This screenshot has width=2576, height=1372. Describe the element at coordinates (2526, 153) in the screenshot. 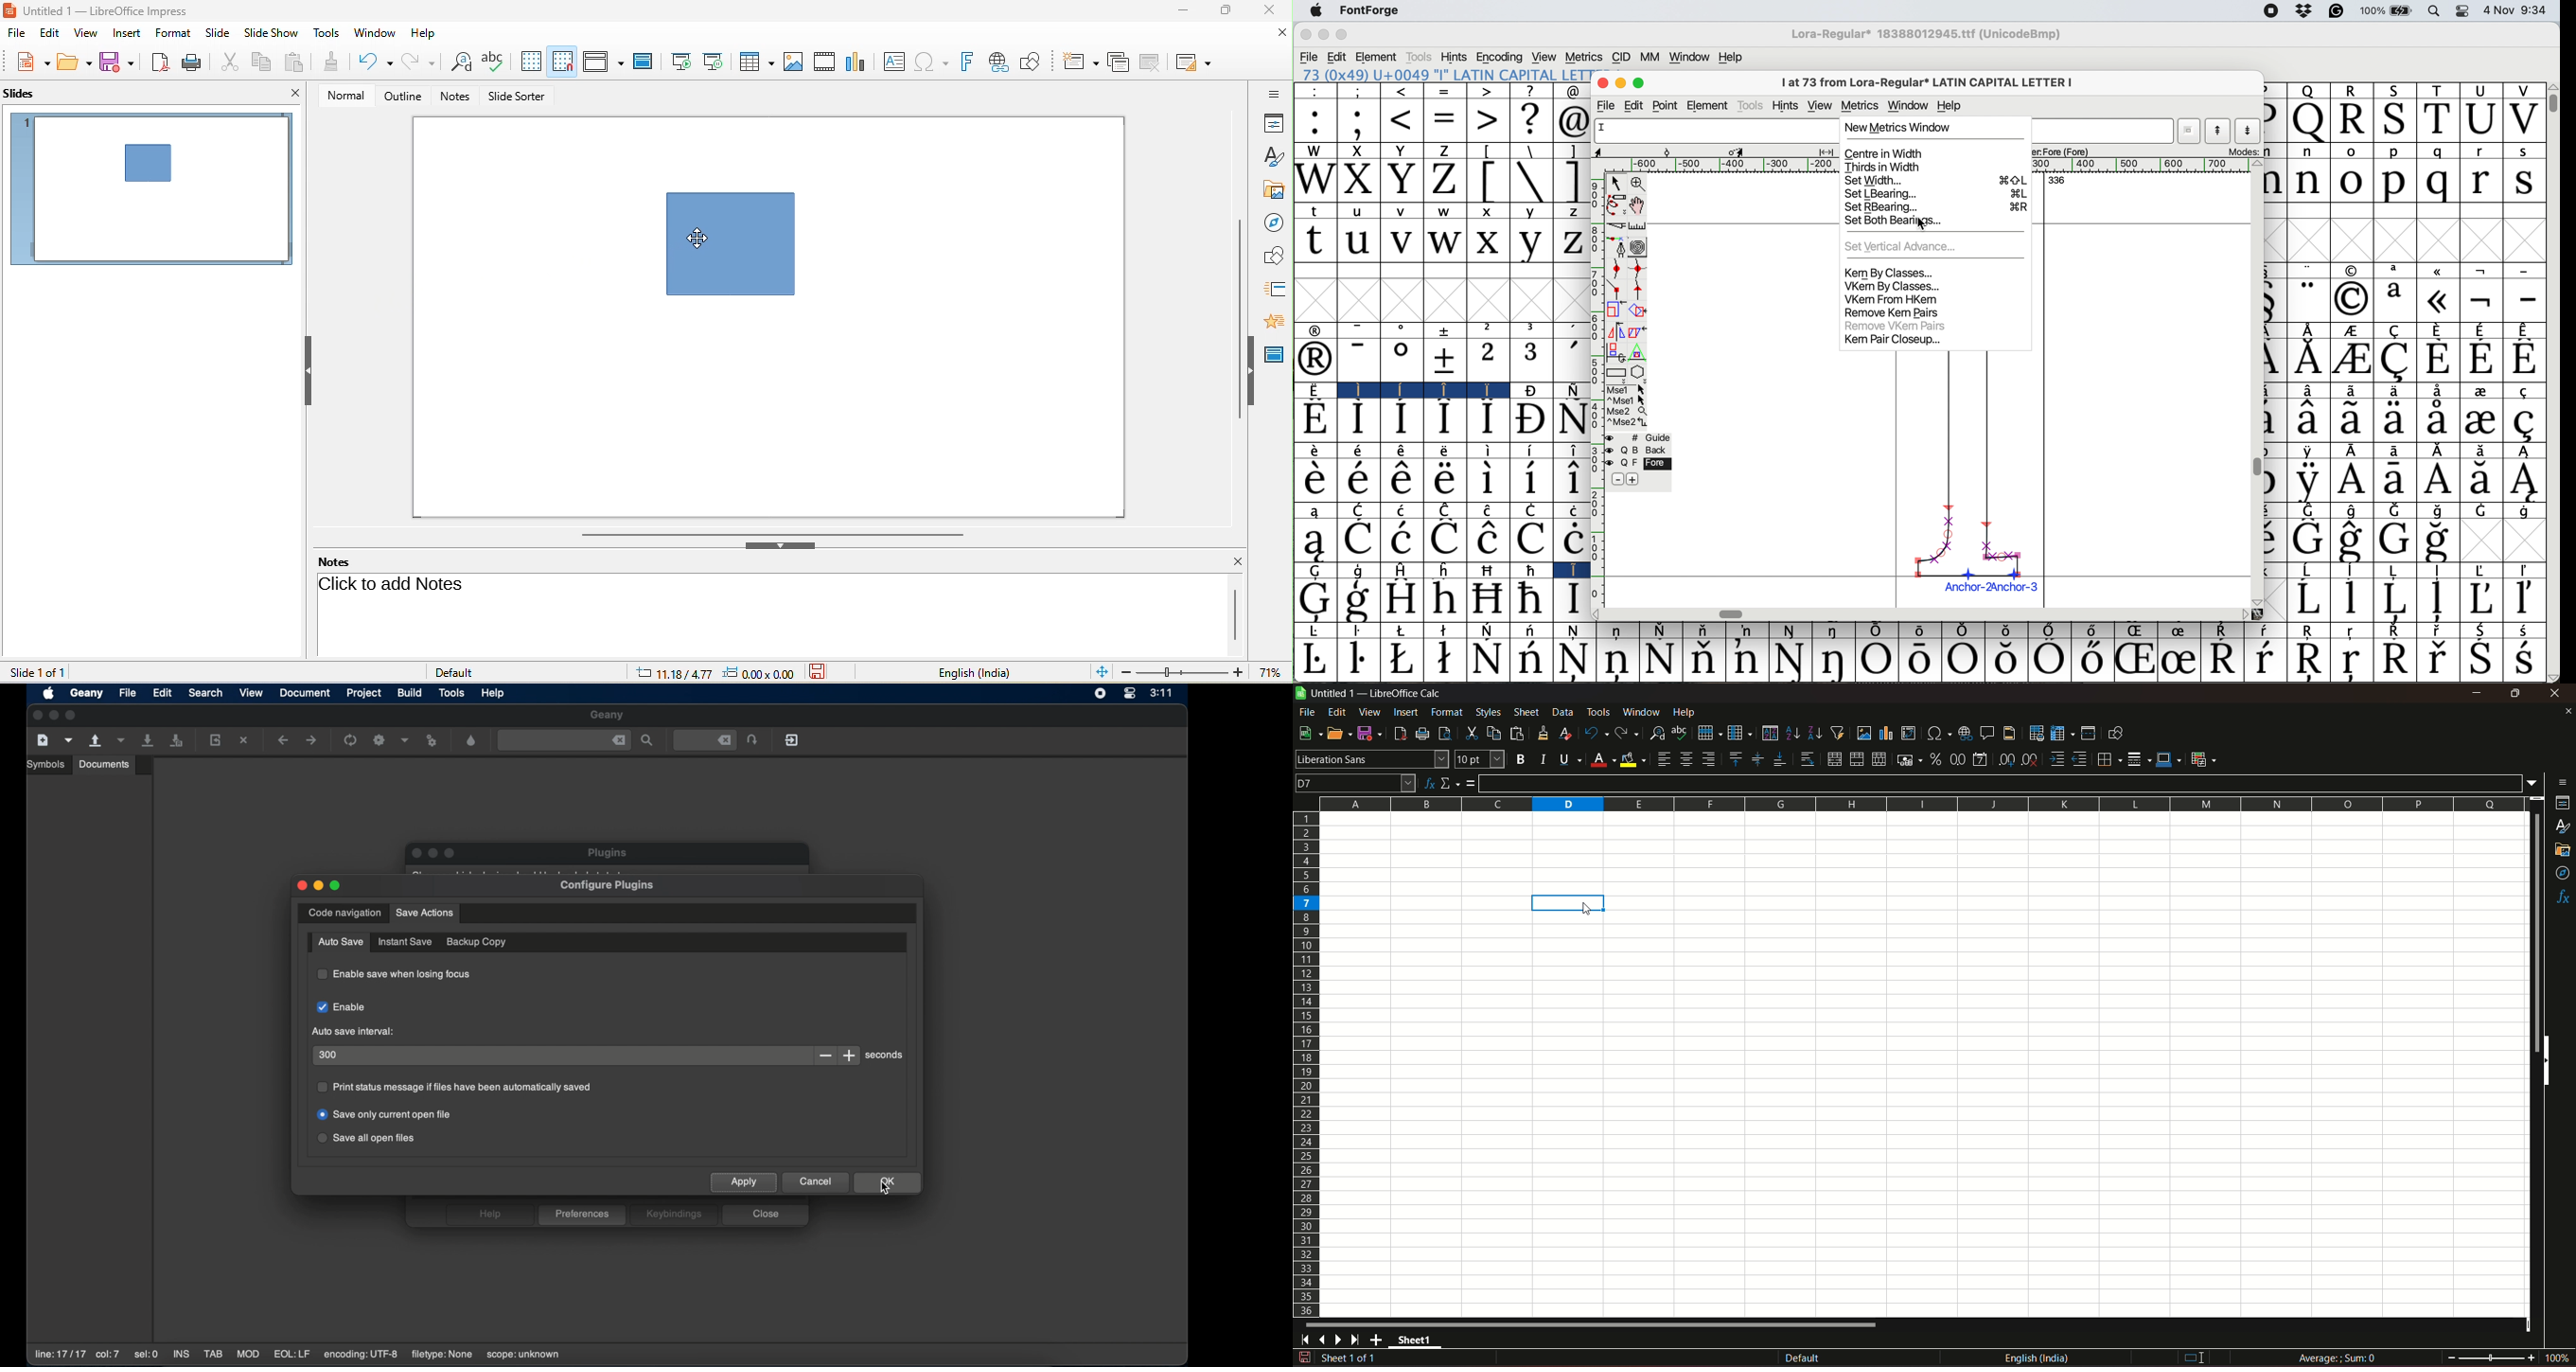

I see `s` at that location.